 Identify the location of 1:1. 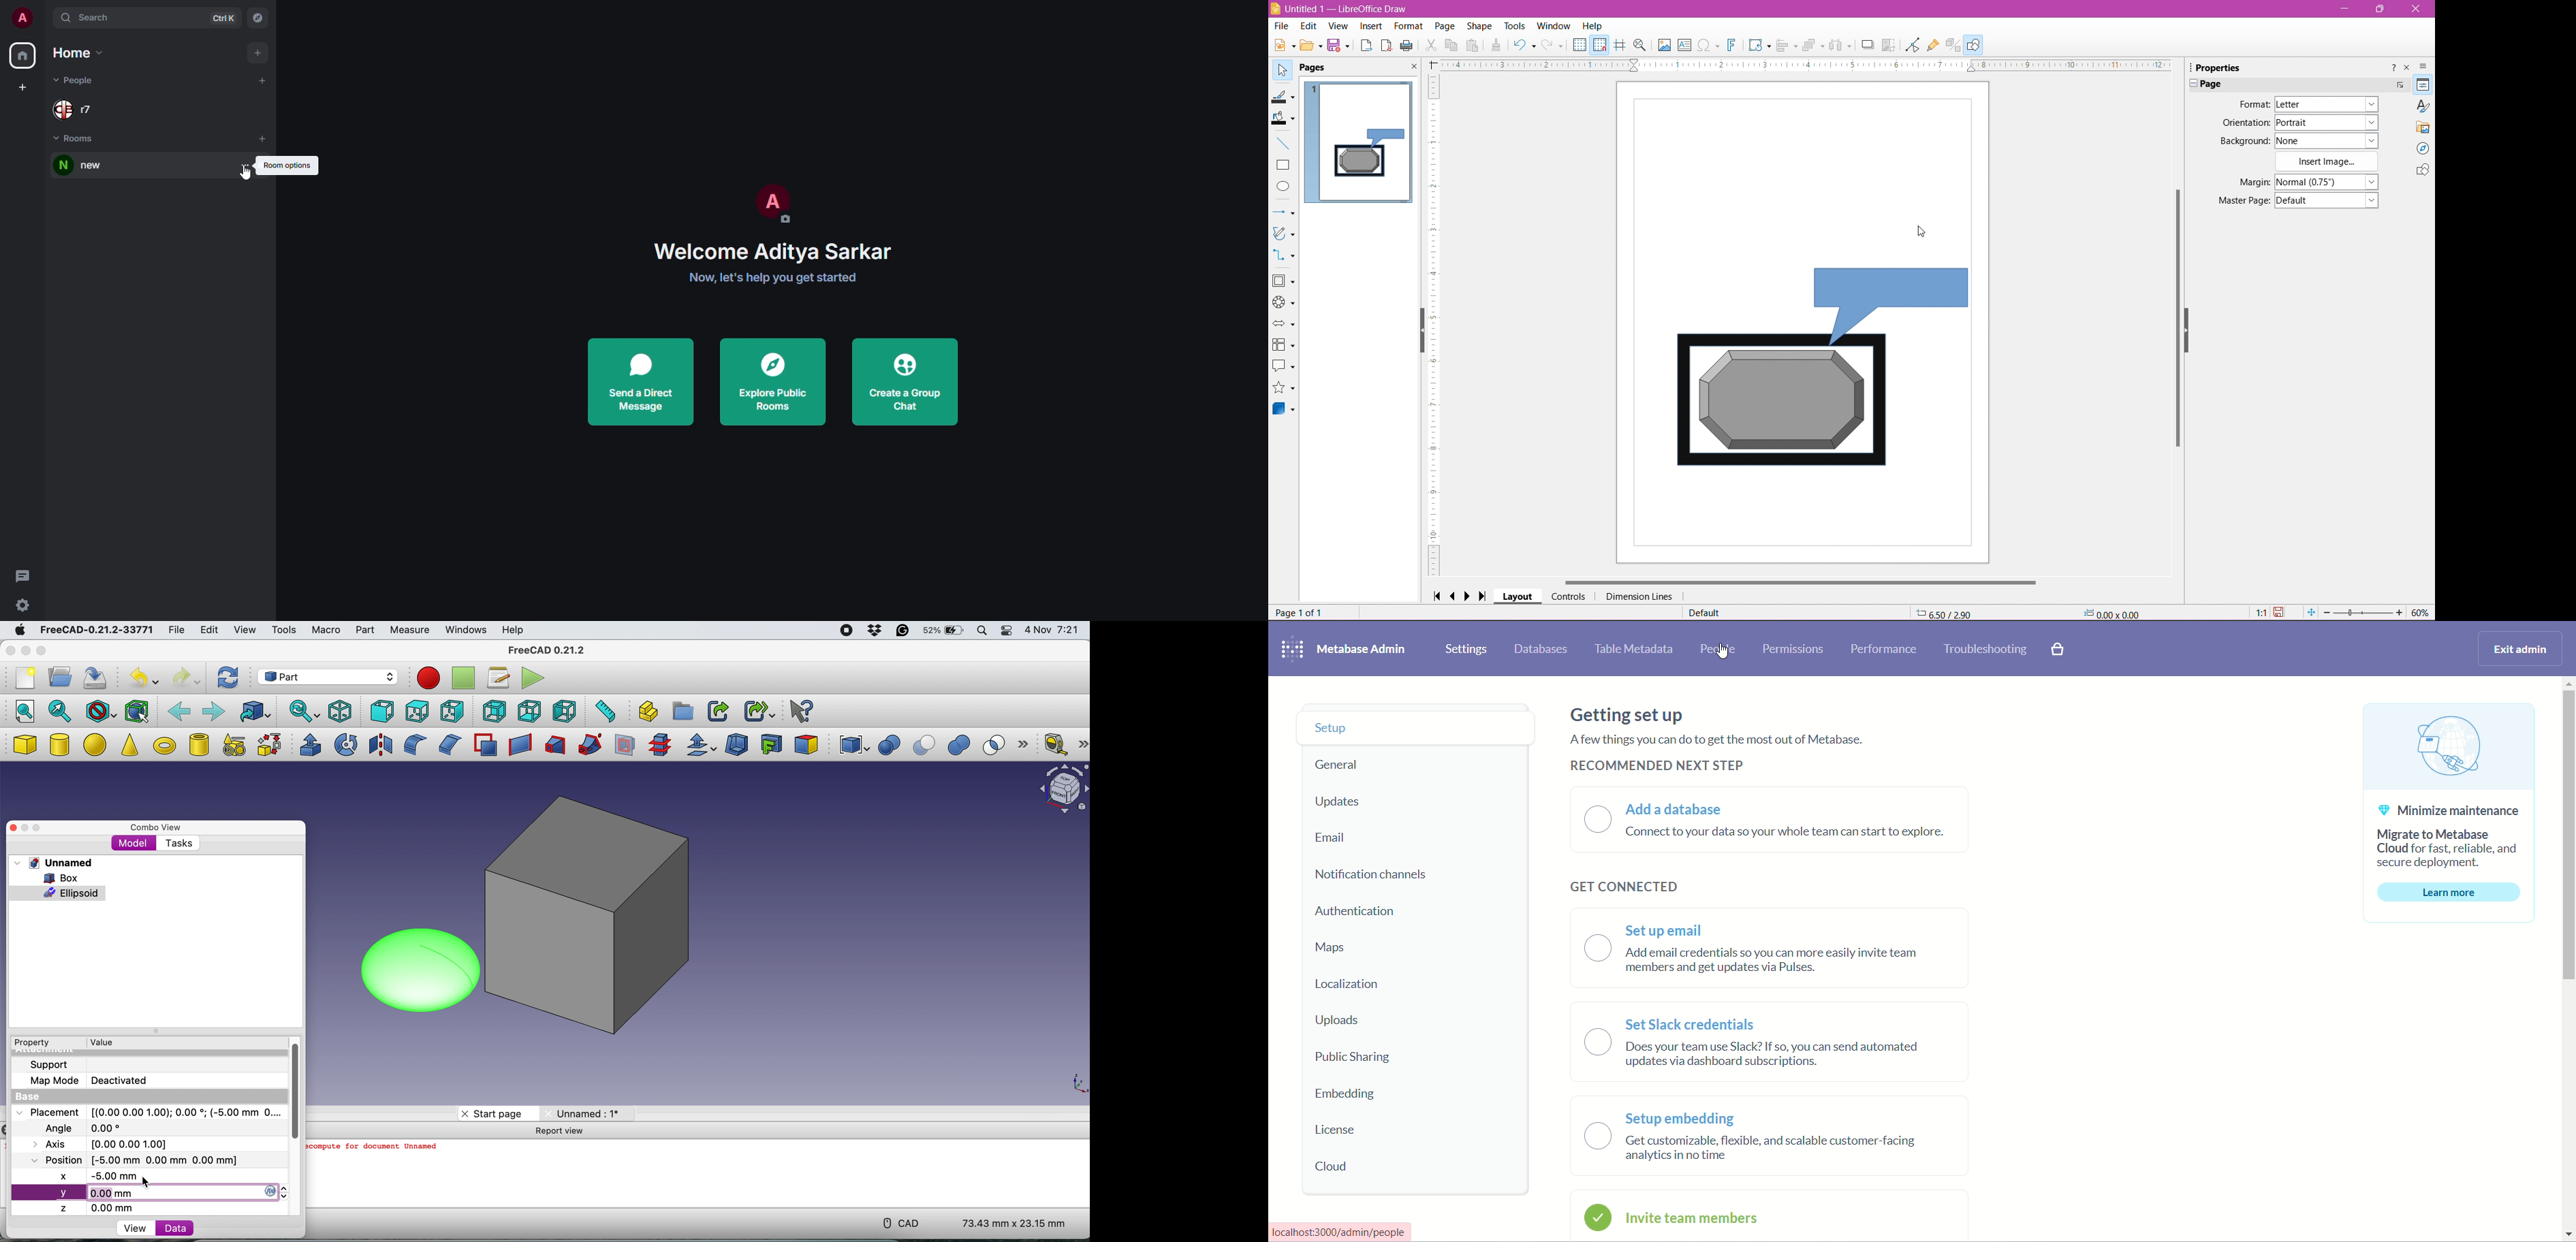
(2260, 612).